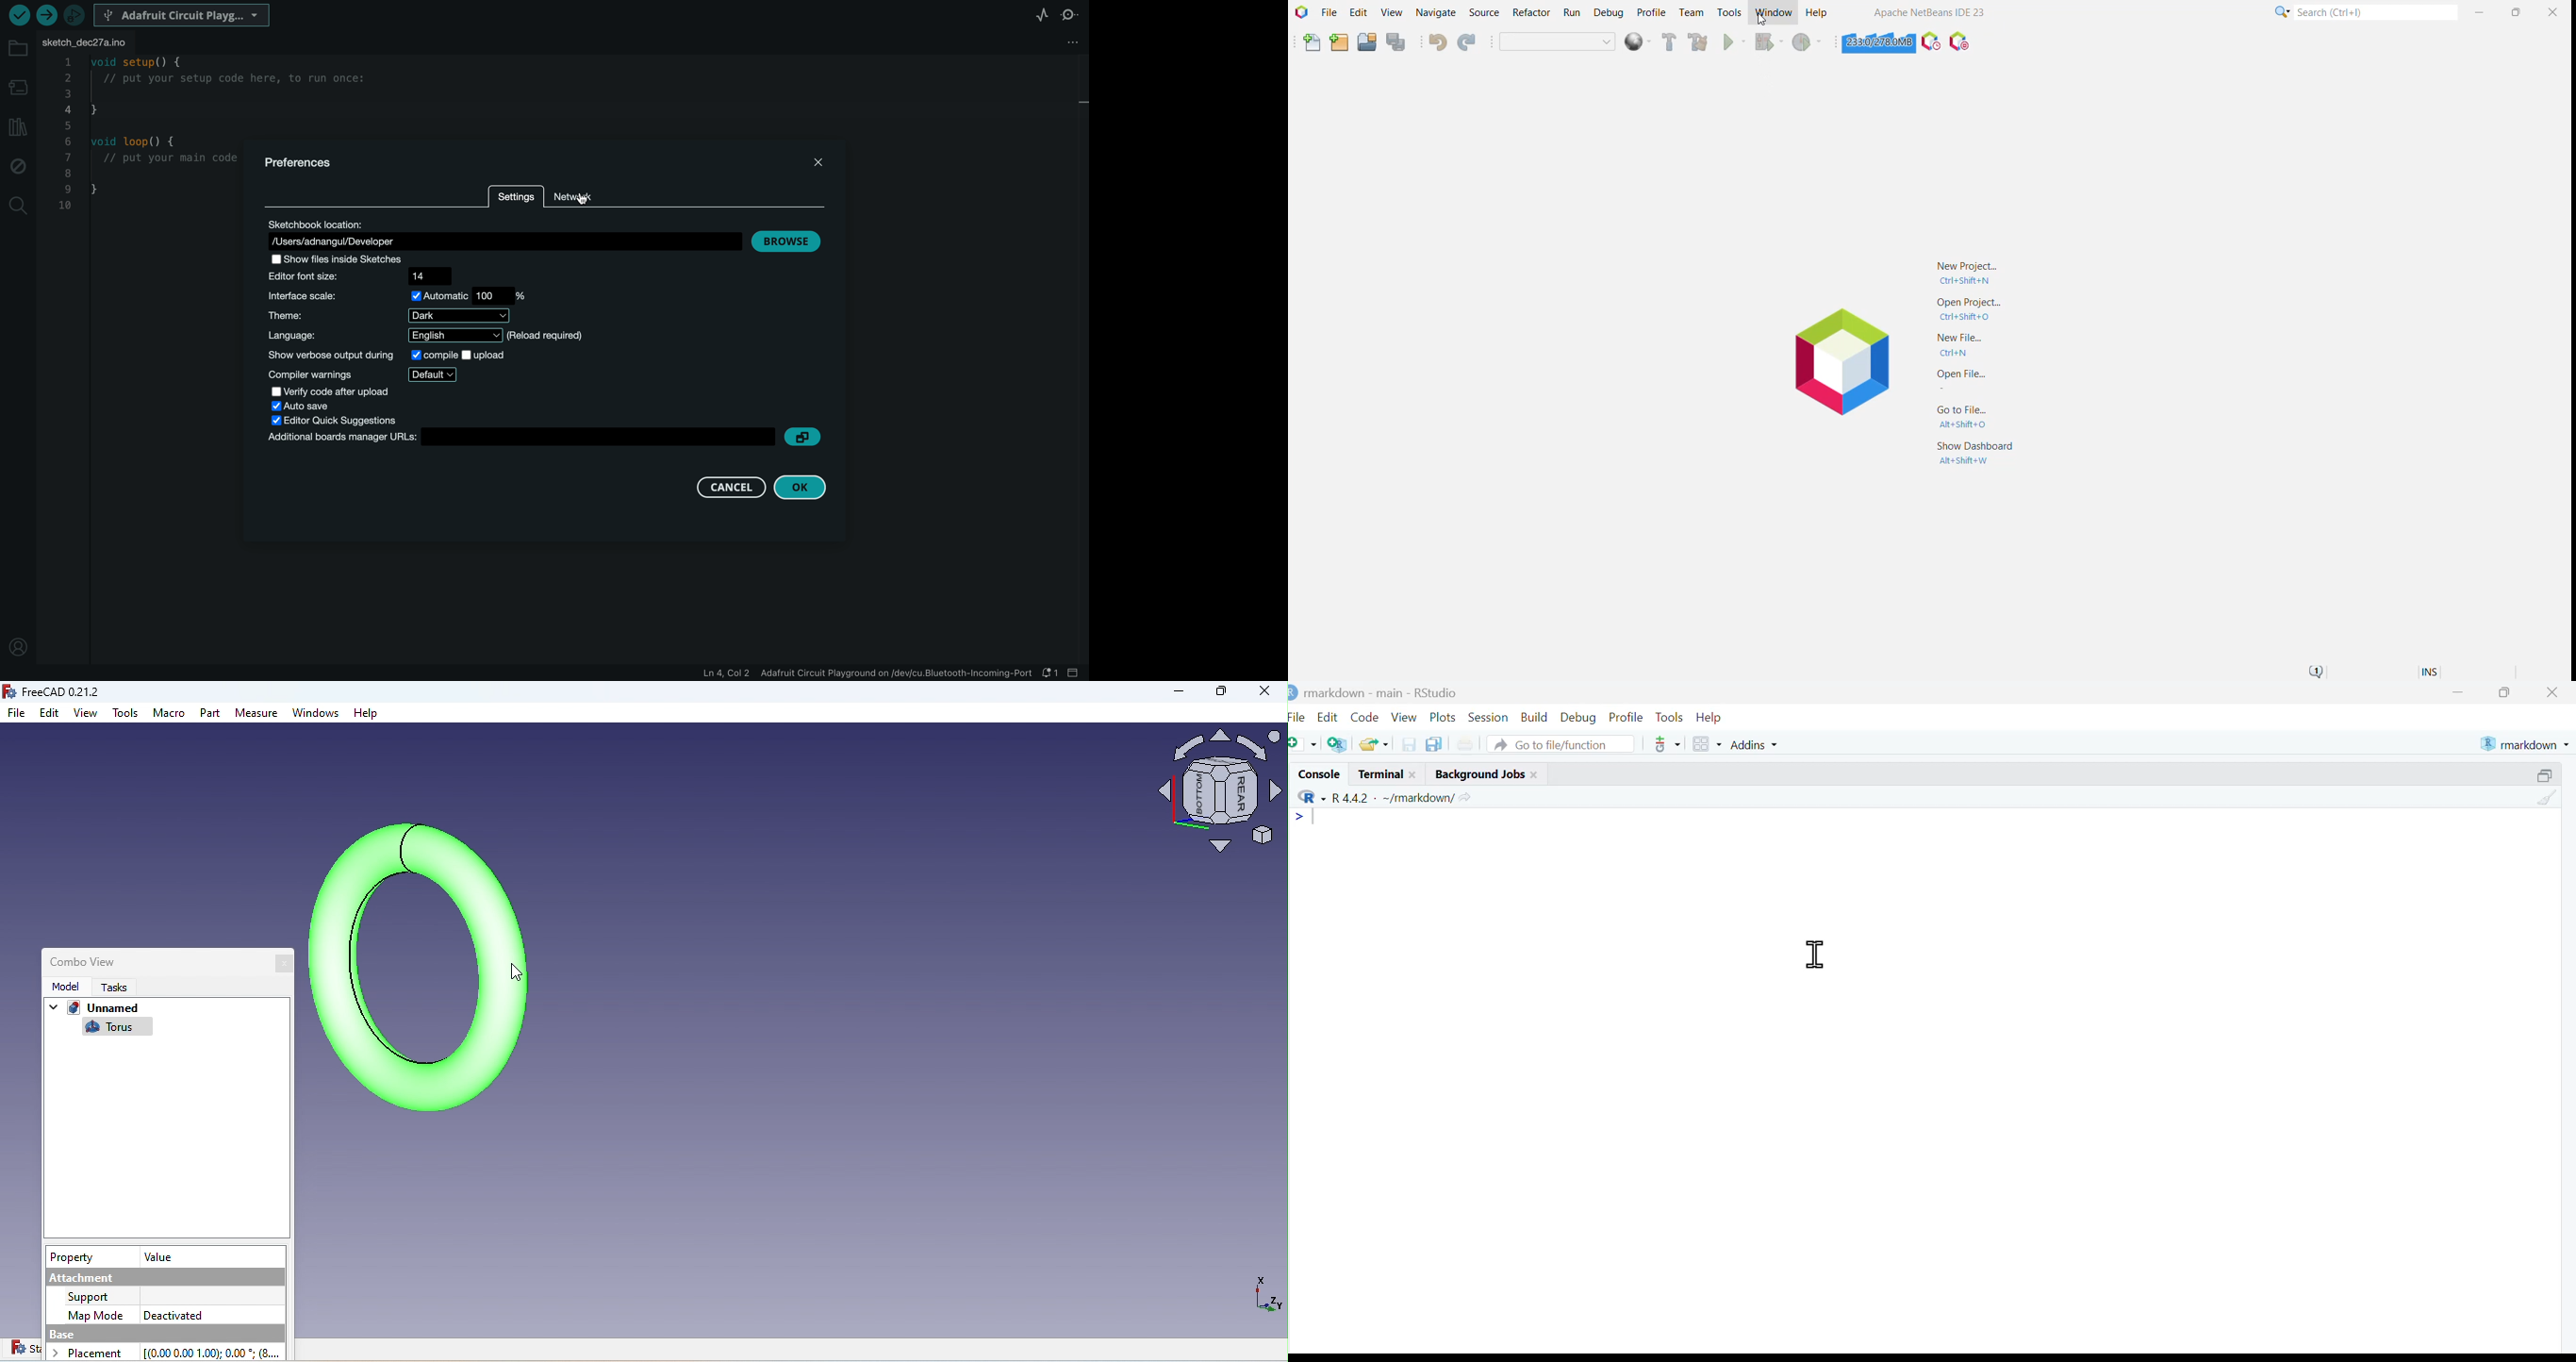 The image size is (2576, 1372). Describe the element at coordinates (170, 716) in the screenshot. I see `Macro` at that location.